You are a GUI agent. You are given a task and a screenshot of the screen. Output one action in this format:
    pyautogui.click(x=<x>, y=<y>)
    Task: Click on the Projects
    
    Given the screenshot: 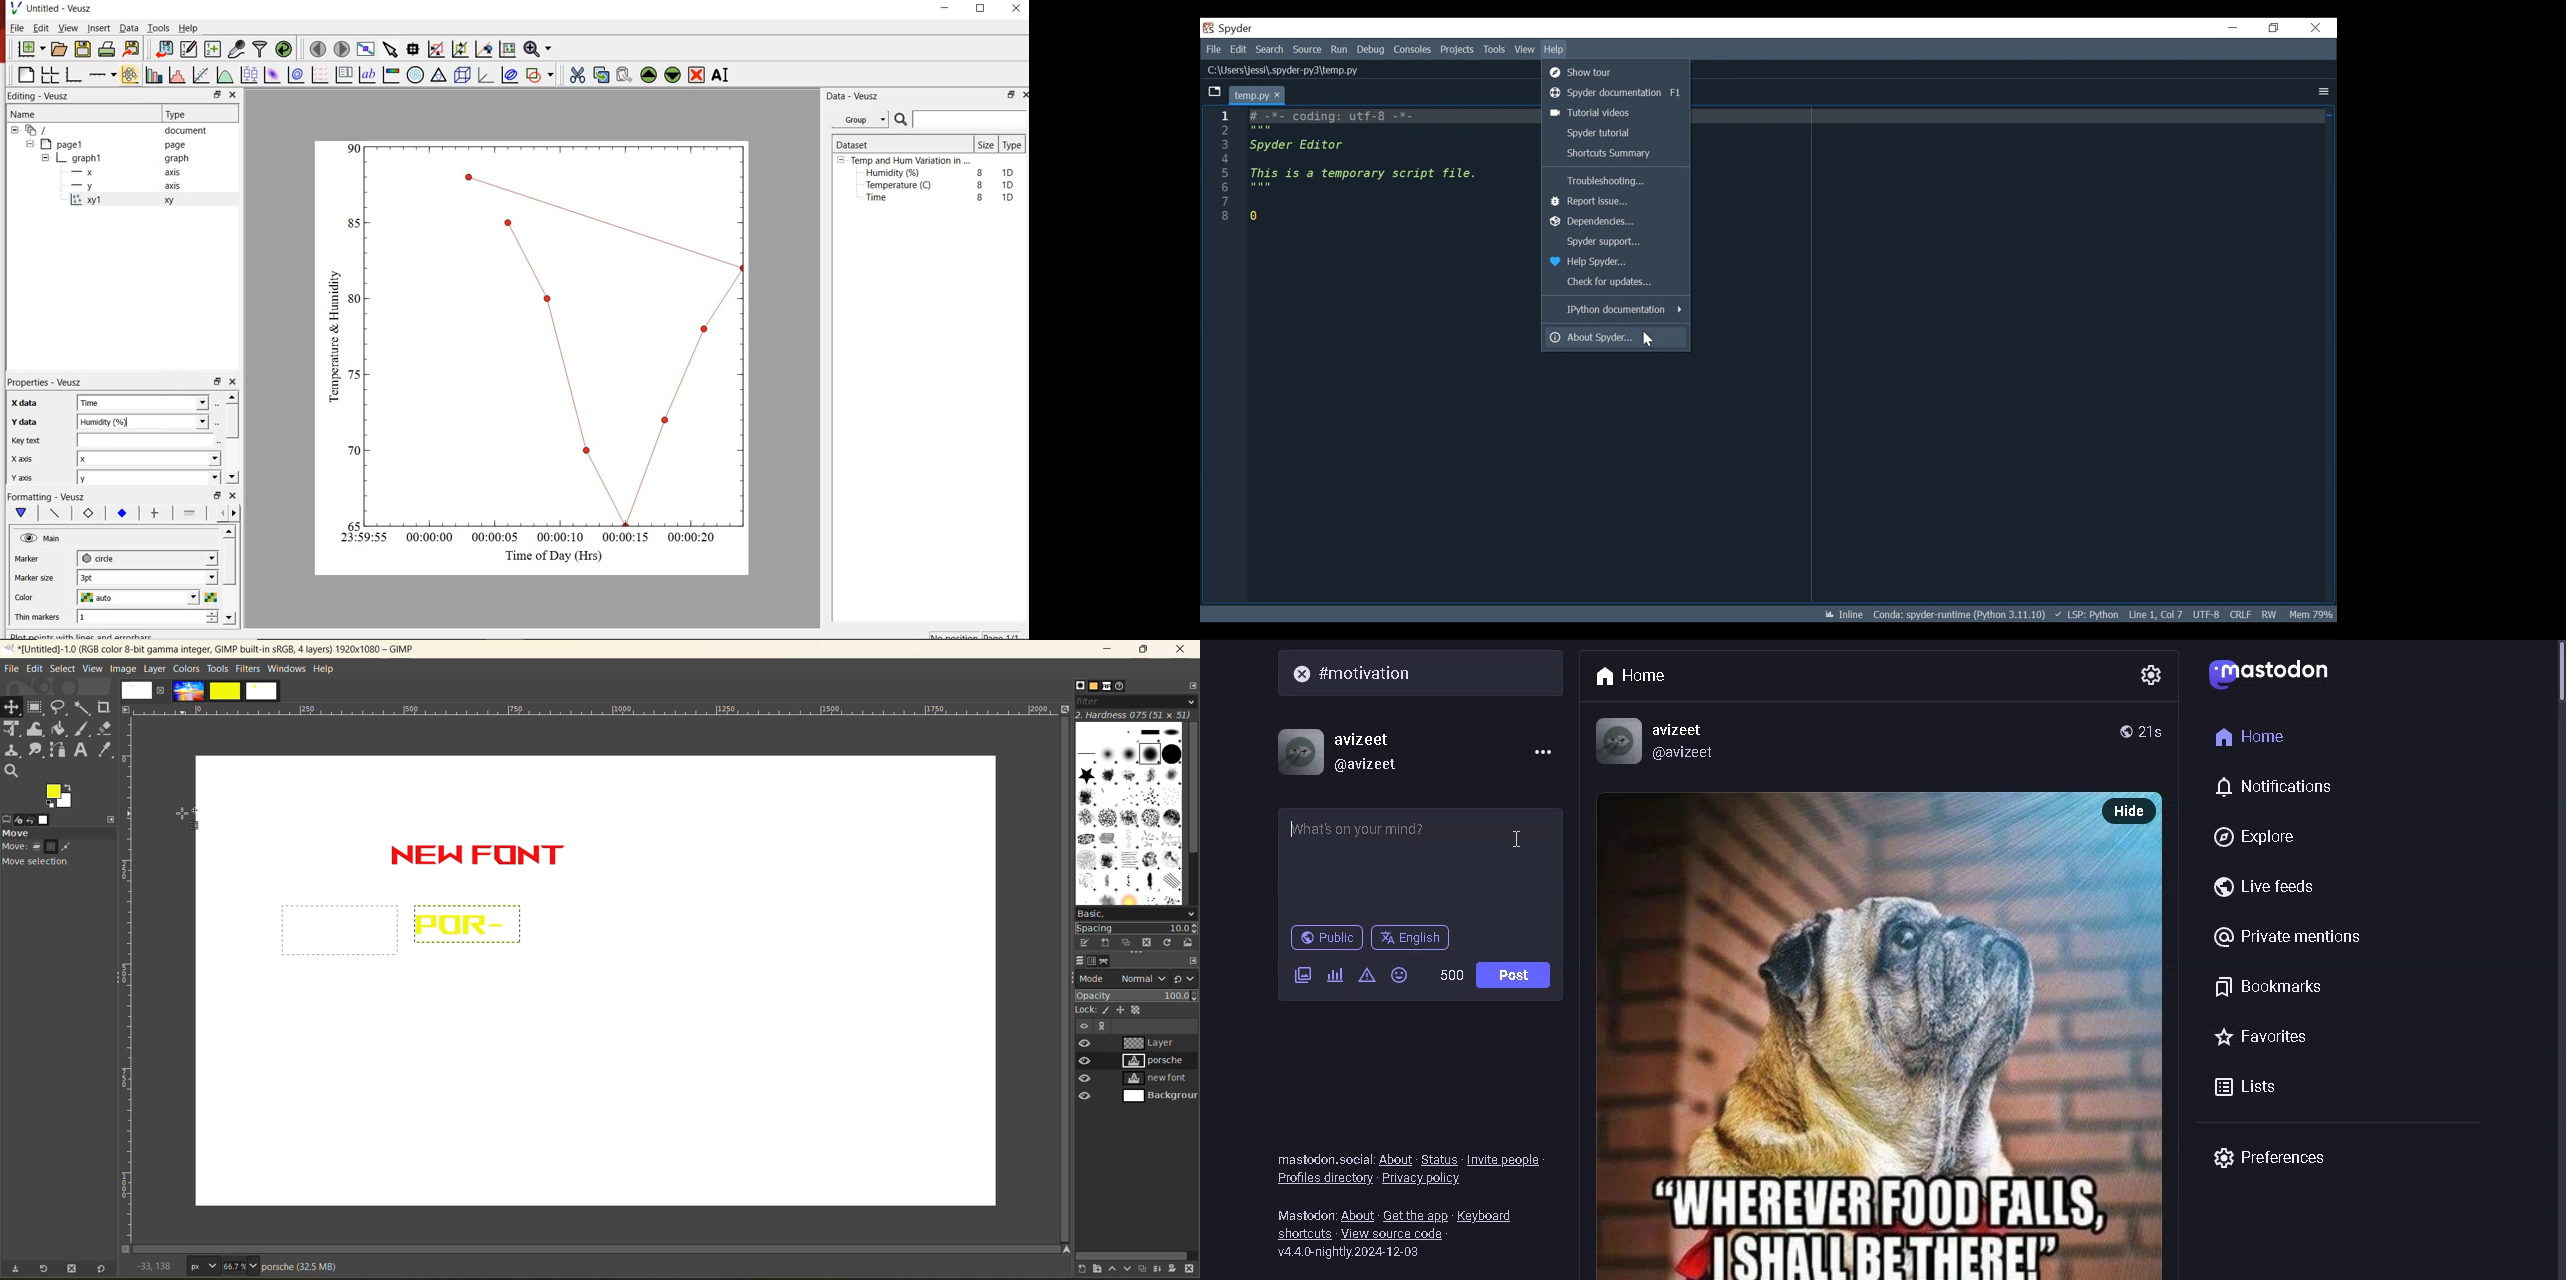 What is the action you would take?
    pyautogui.click(x=1457, y=50)
    